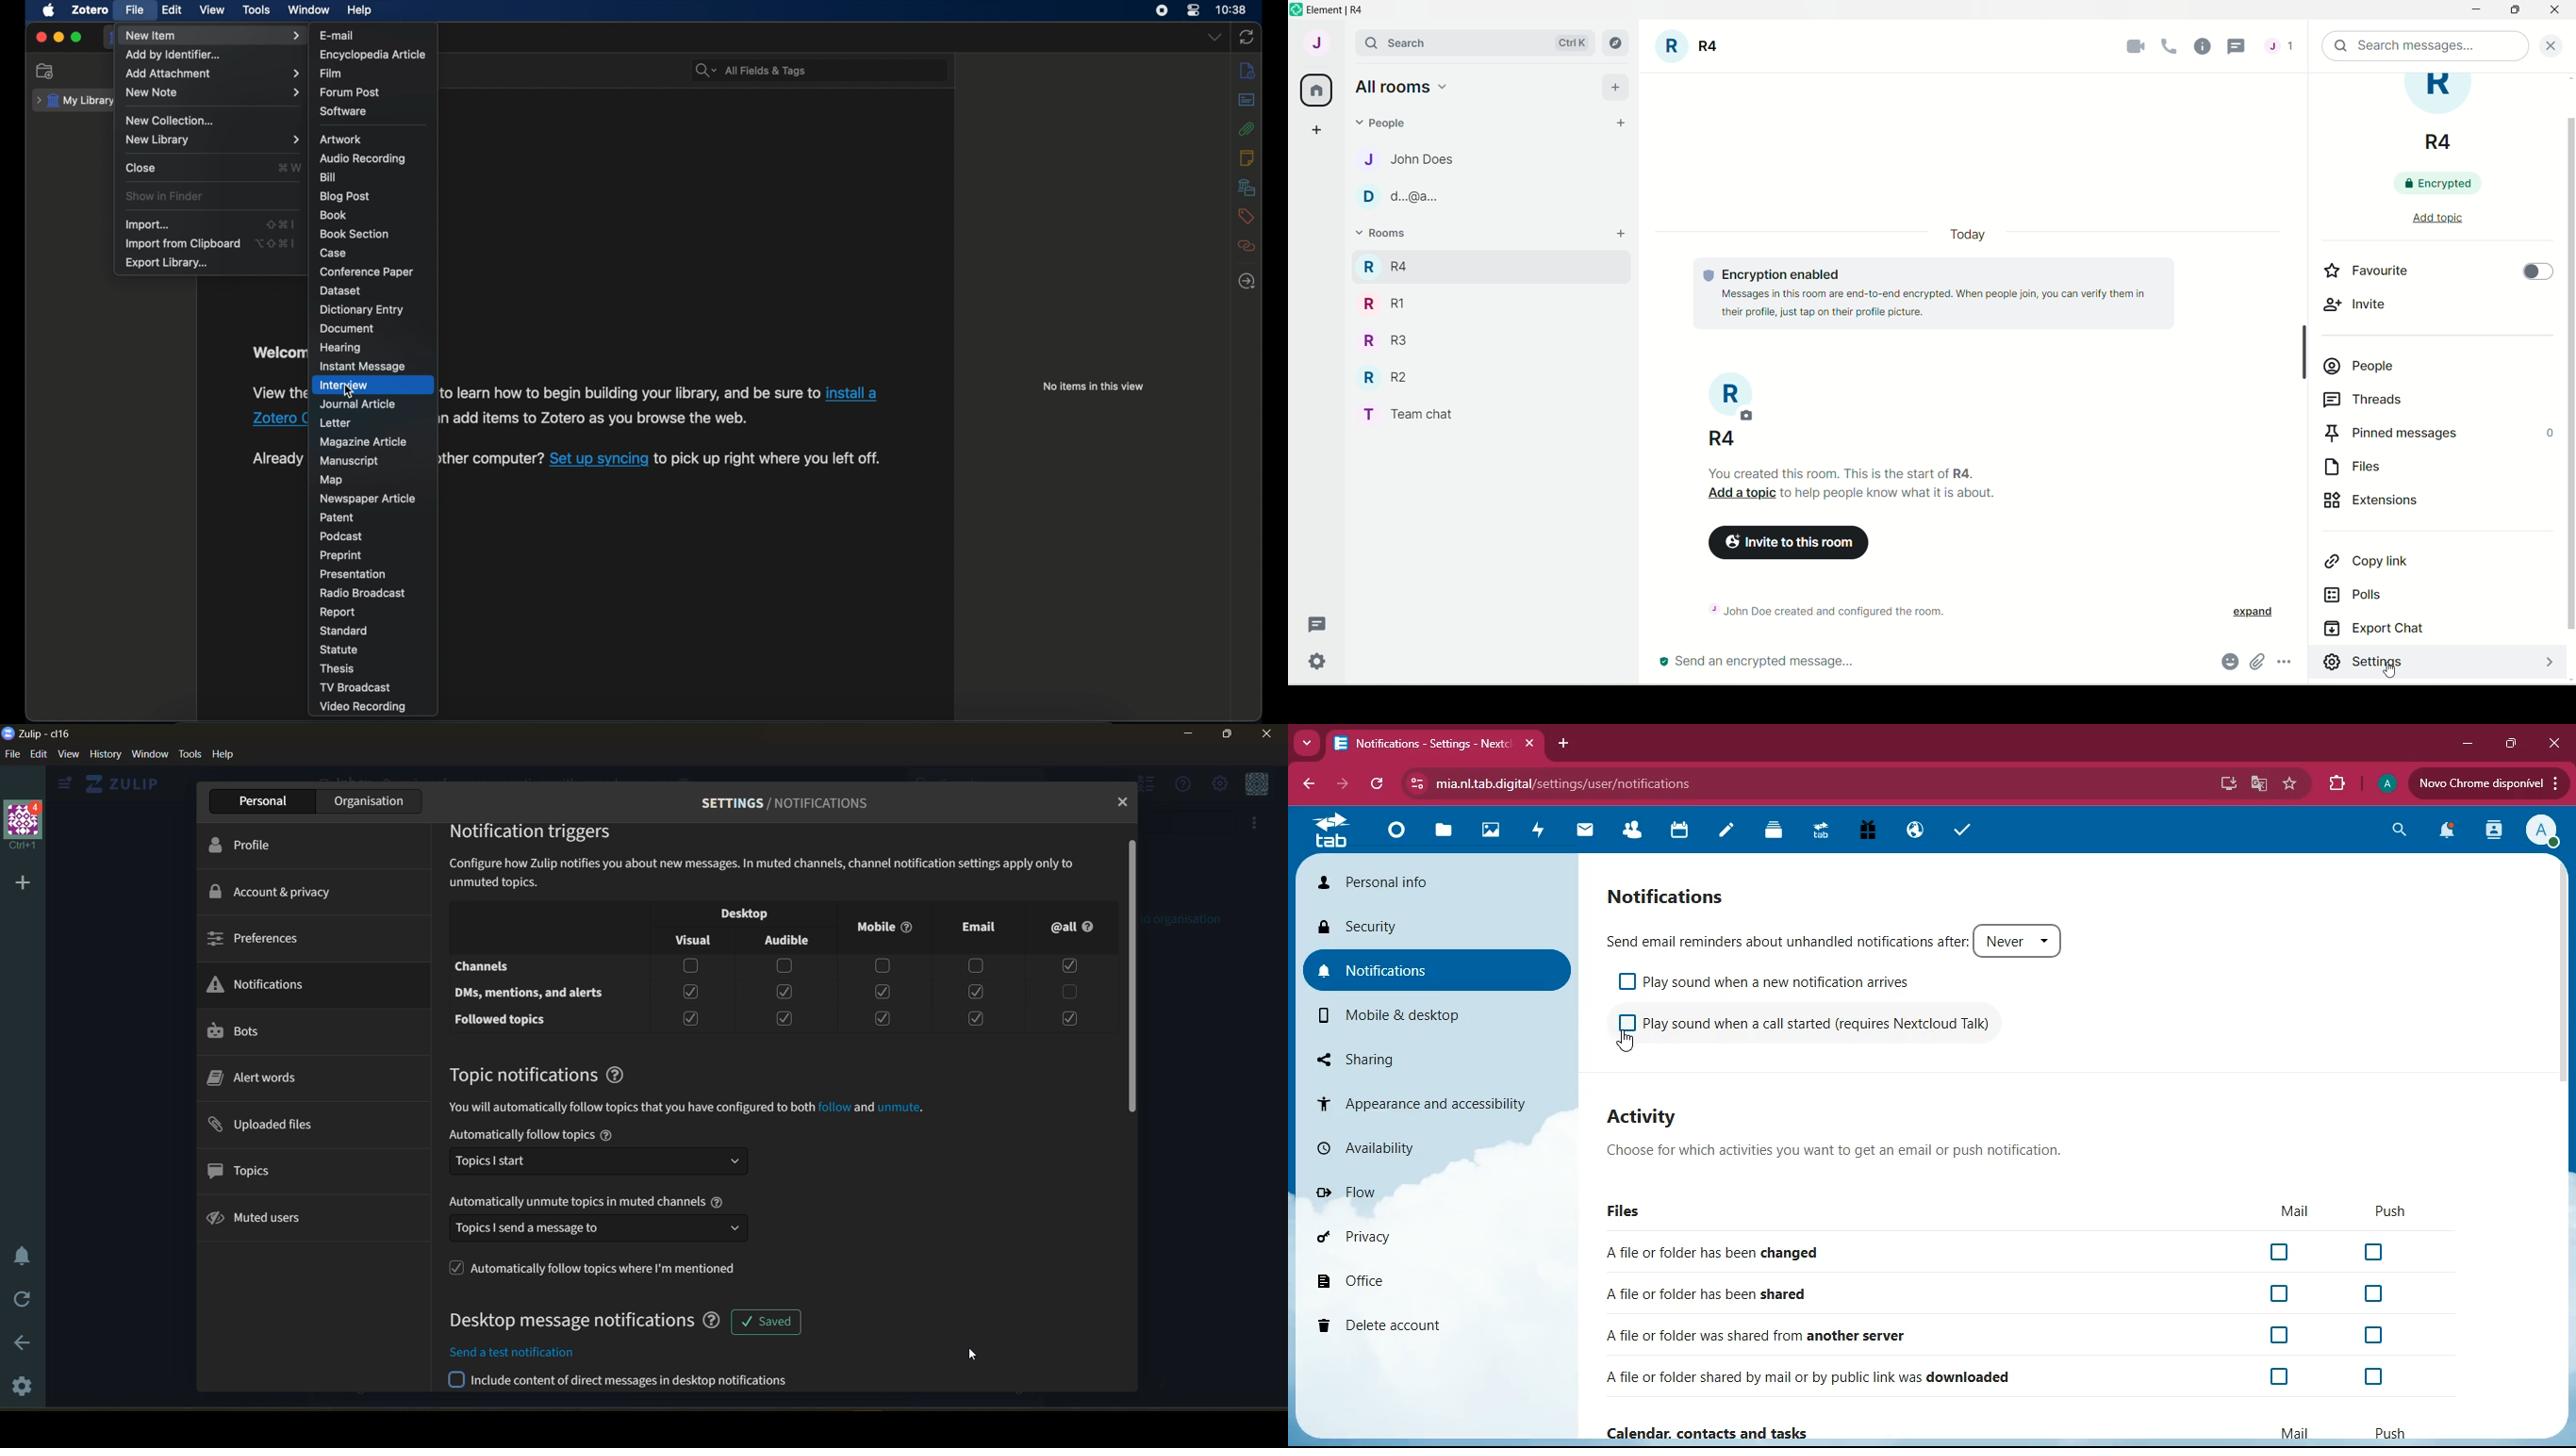 The height and width of the screenshot is (1456, 2576). What do you see at coordinates (1784, 940) in the screenshot?
I see `send email` at bounding box center [1784, 940].